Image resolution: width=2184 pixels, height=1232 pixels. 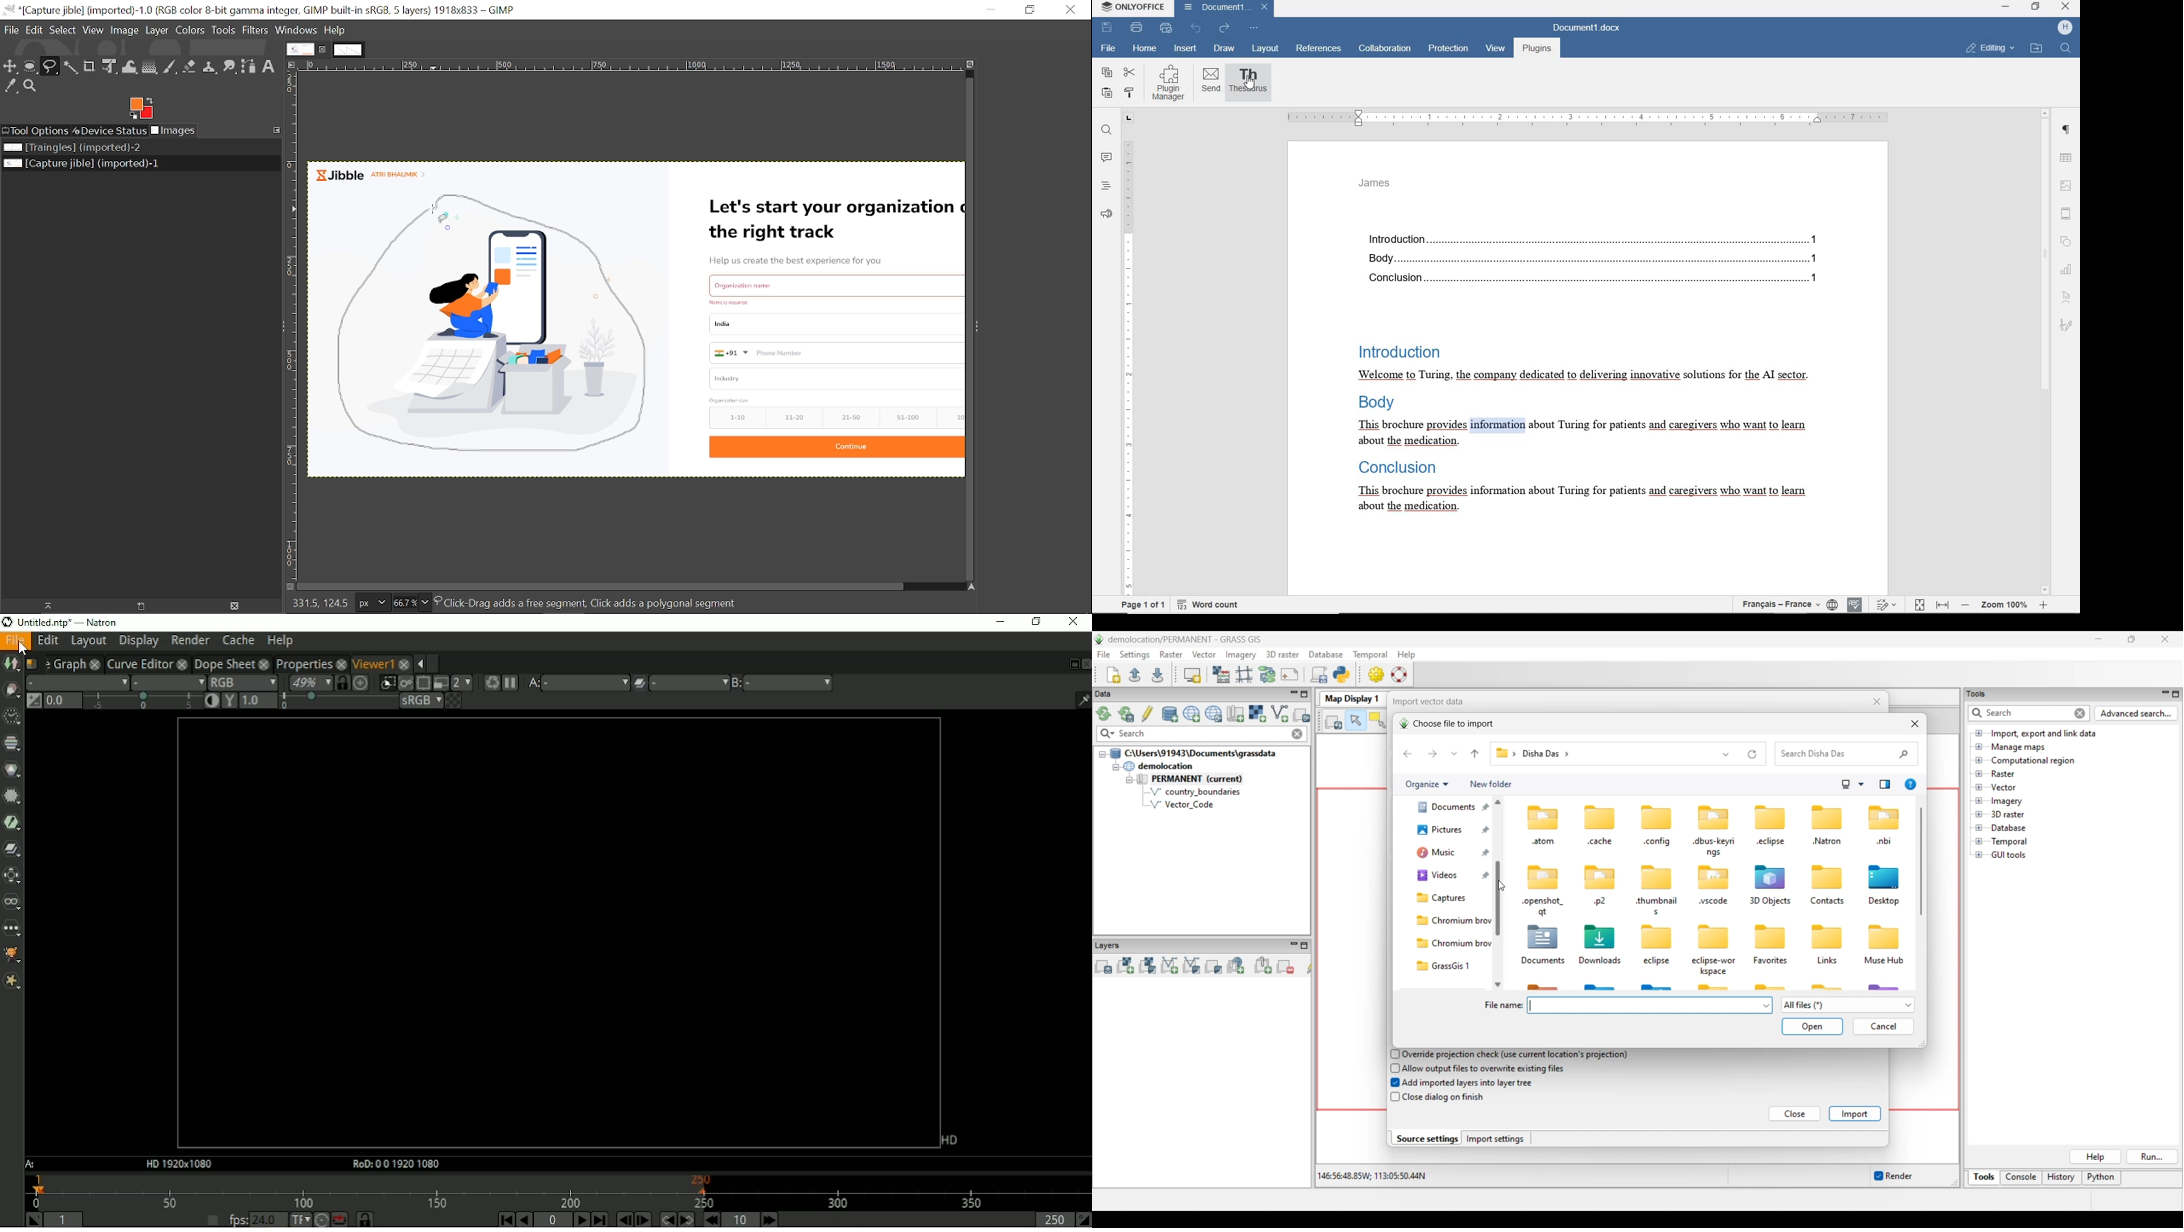 What do you see at coordinates (2045, 351) in the screenshot?
I see `SCROLLBAR` at bounding box center [2045, 351].